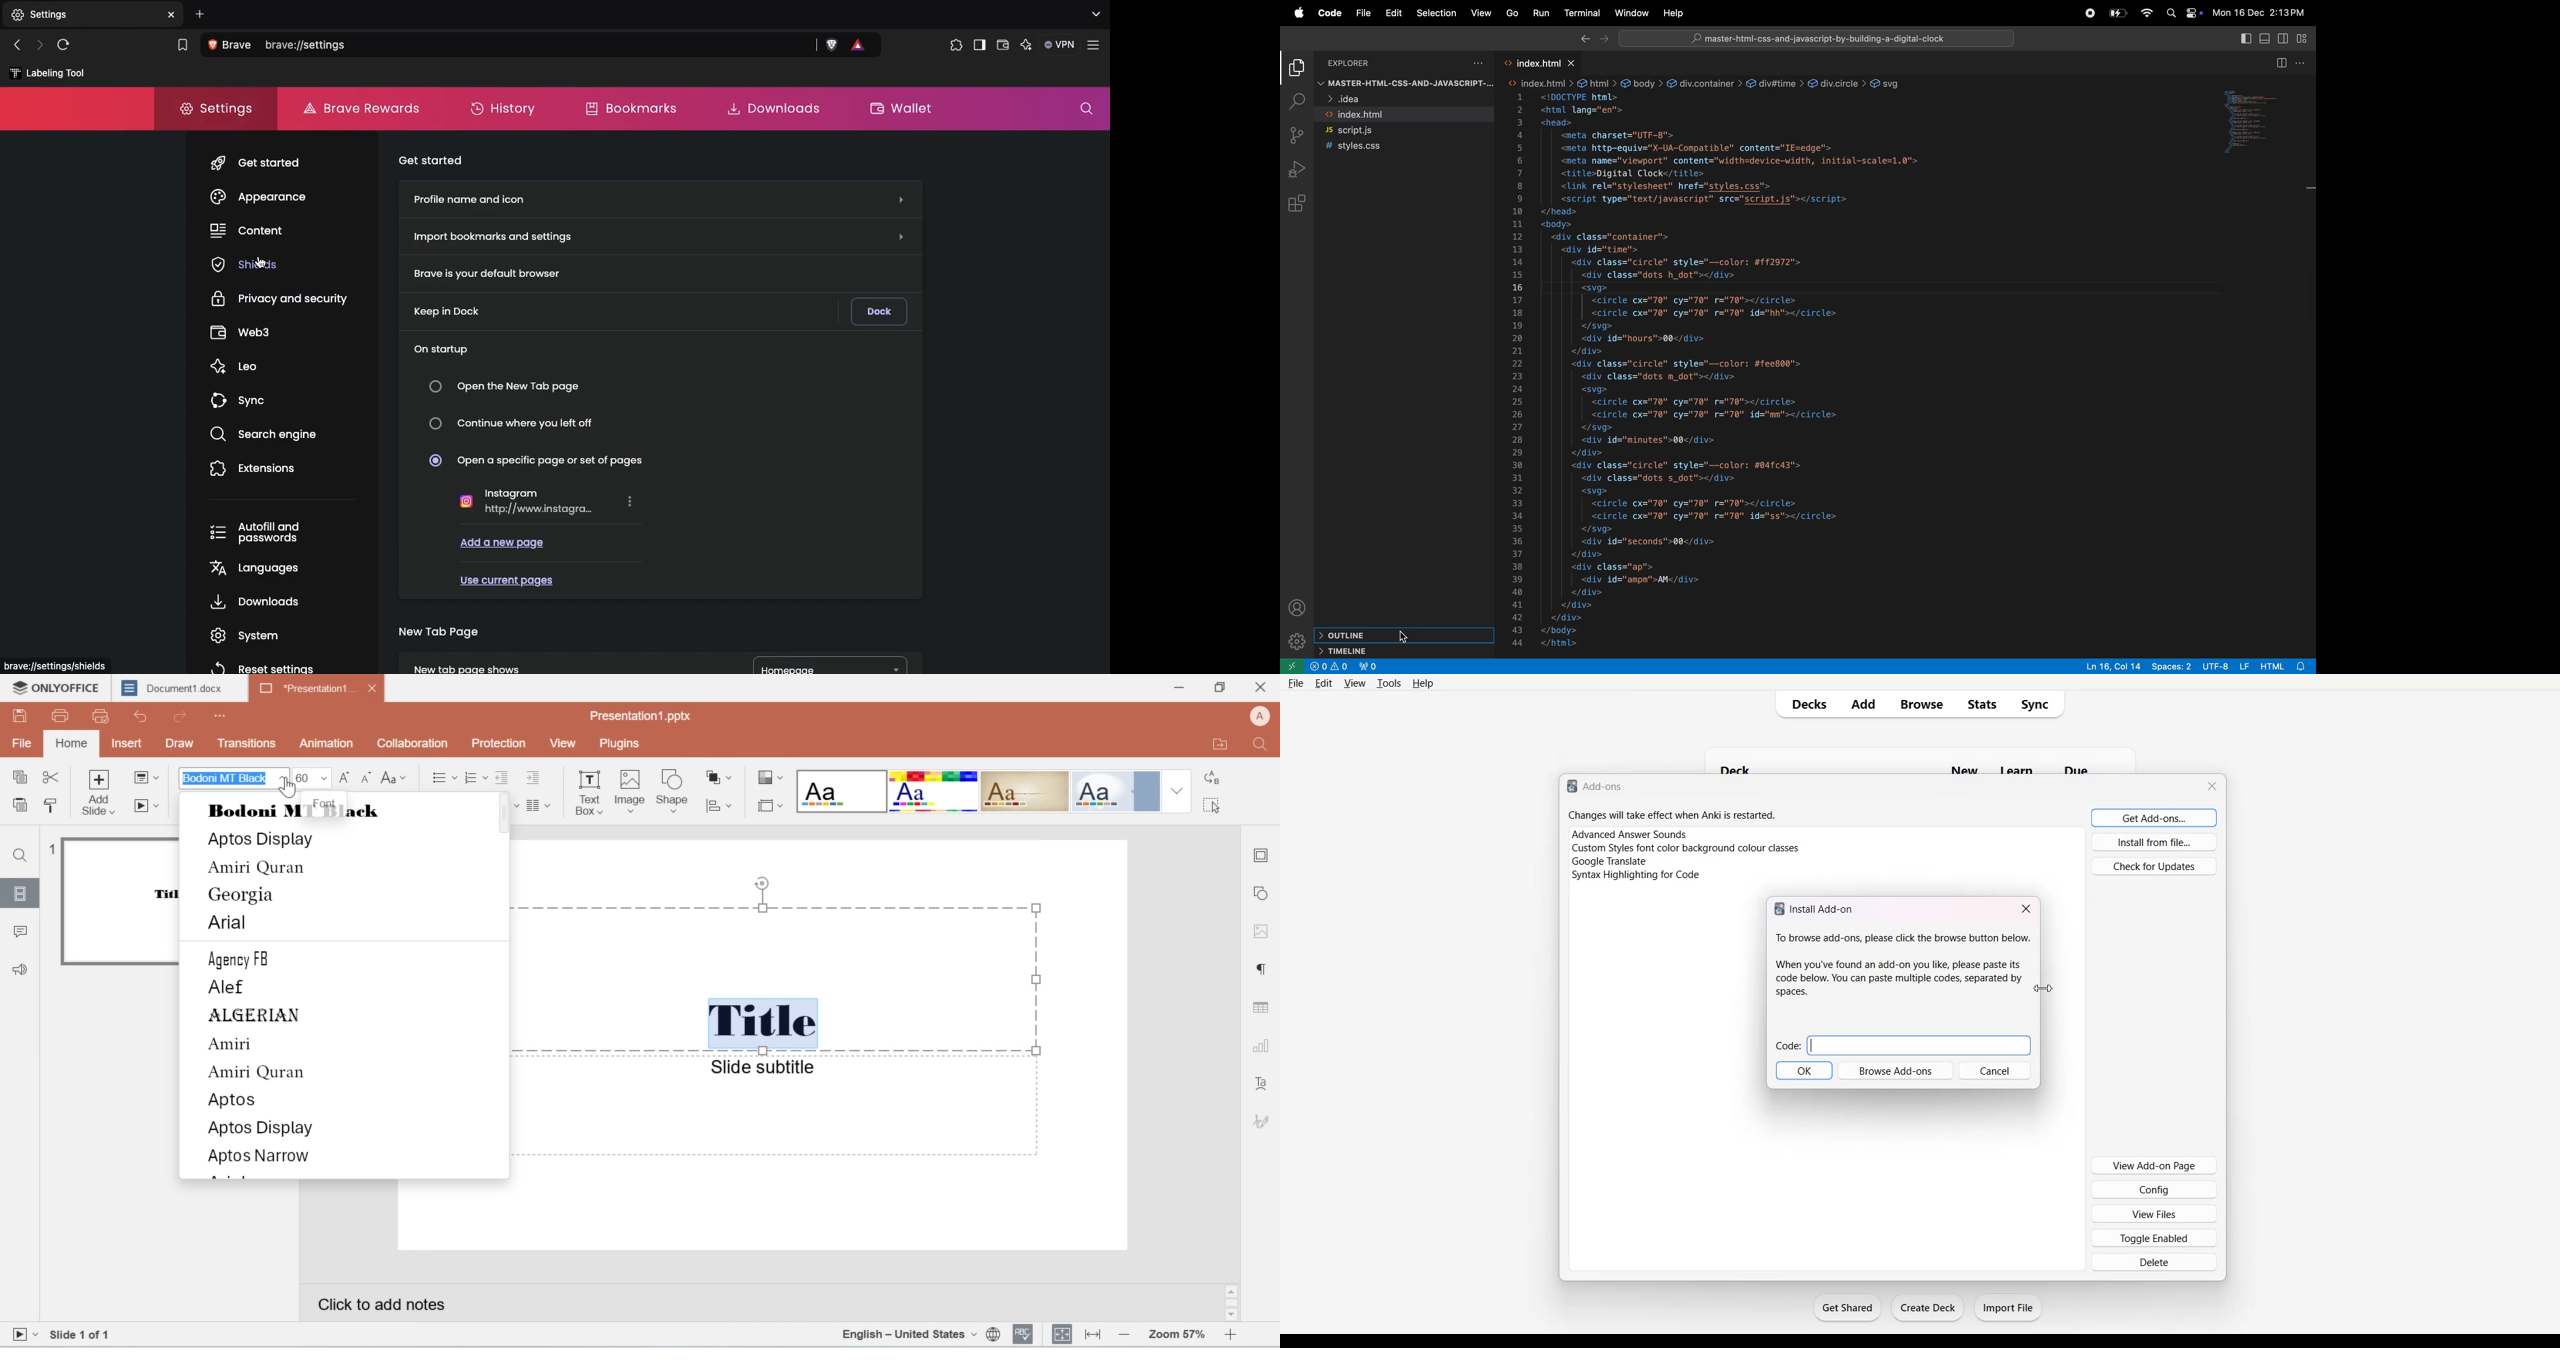 The width and height of the screenshot is (2576, 1372). What do you see at coordinates (1231, 1335) in the screenshot?
I see `increase` at bounding box center [1231, 1335].